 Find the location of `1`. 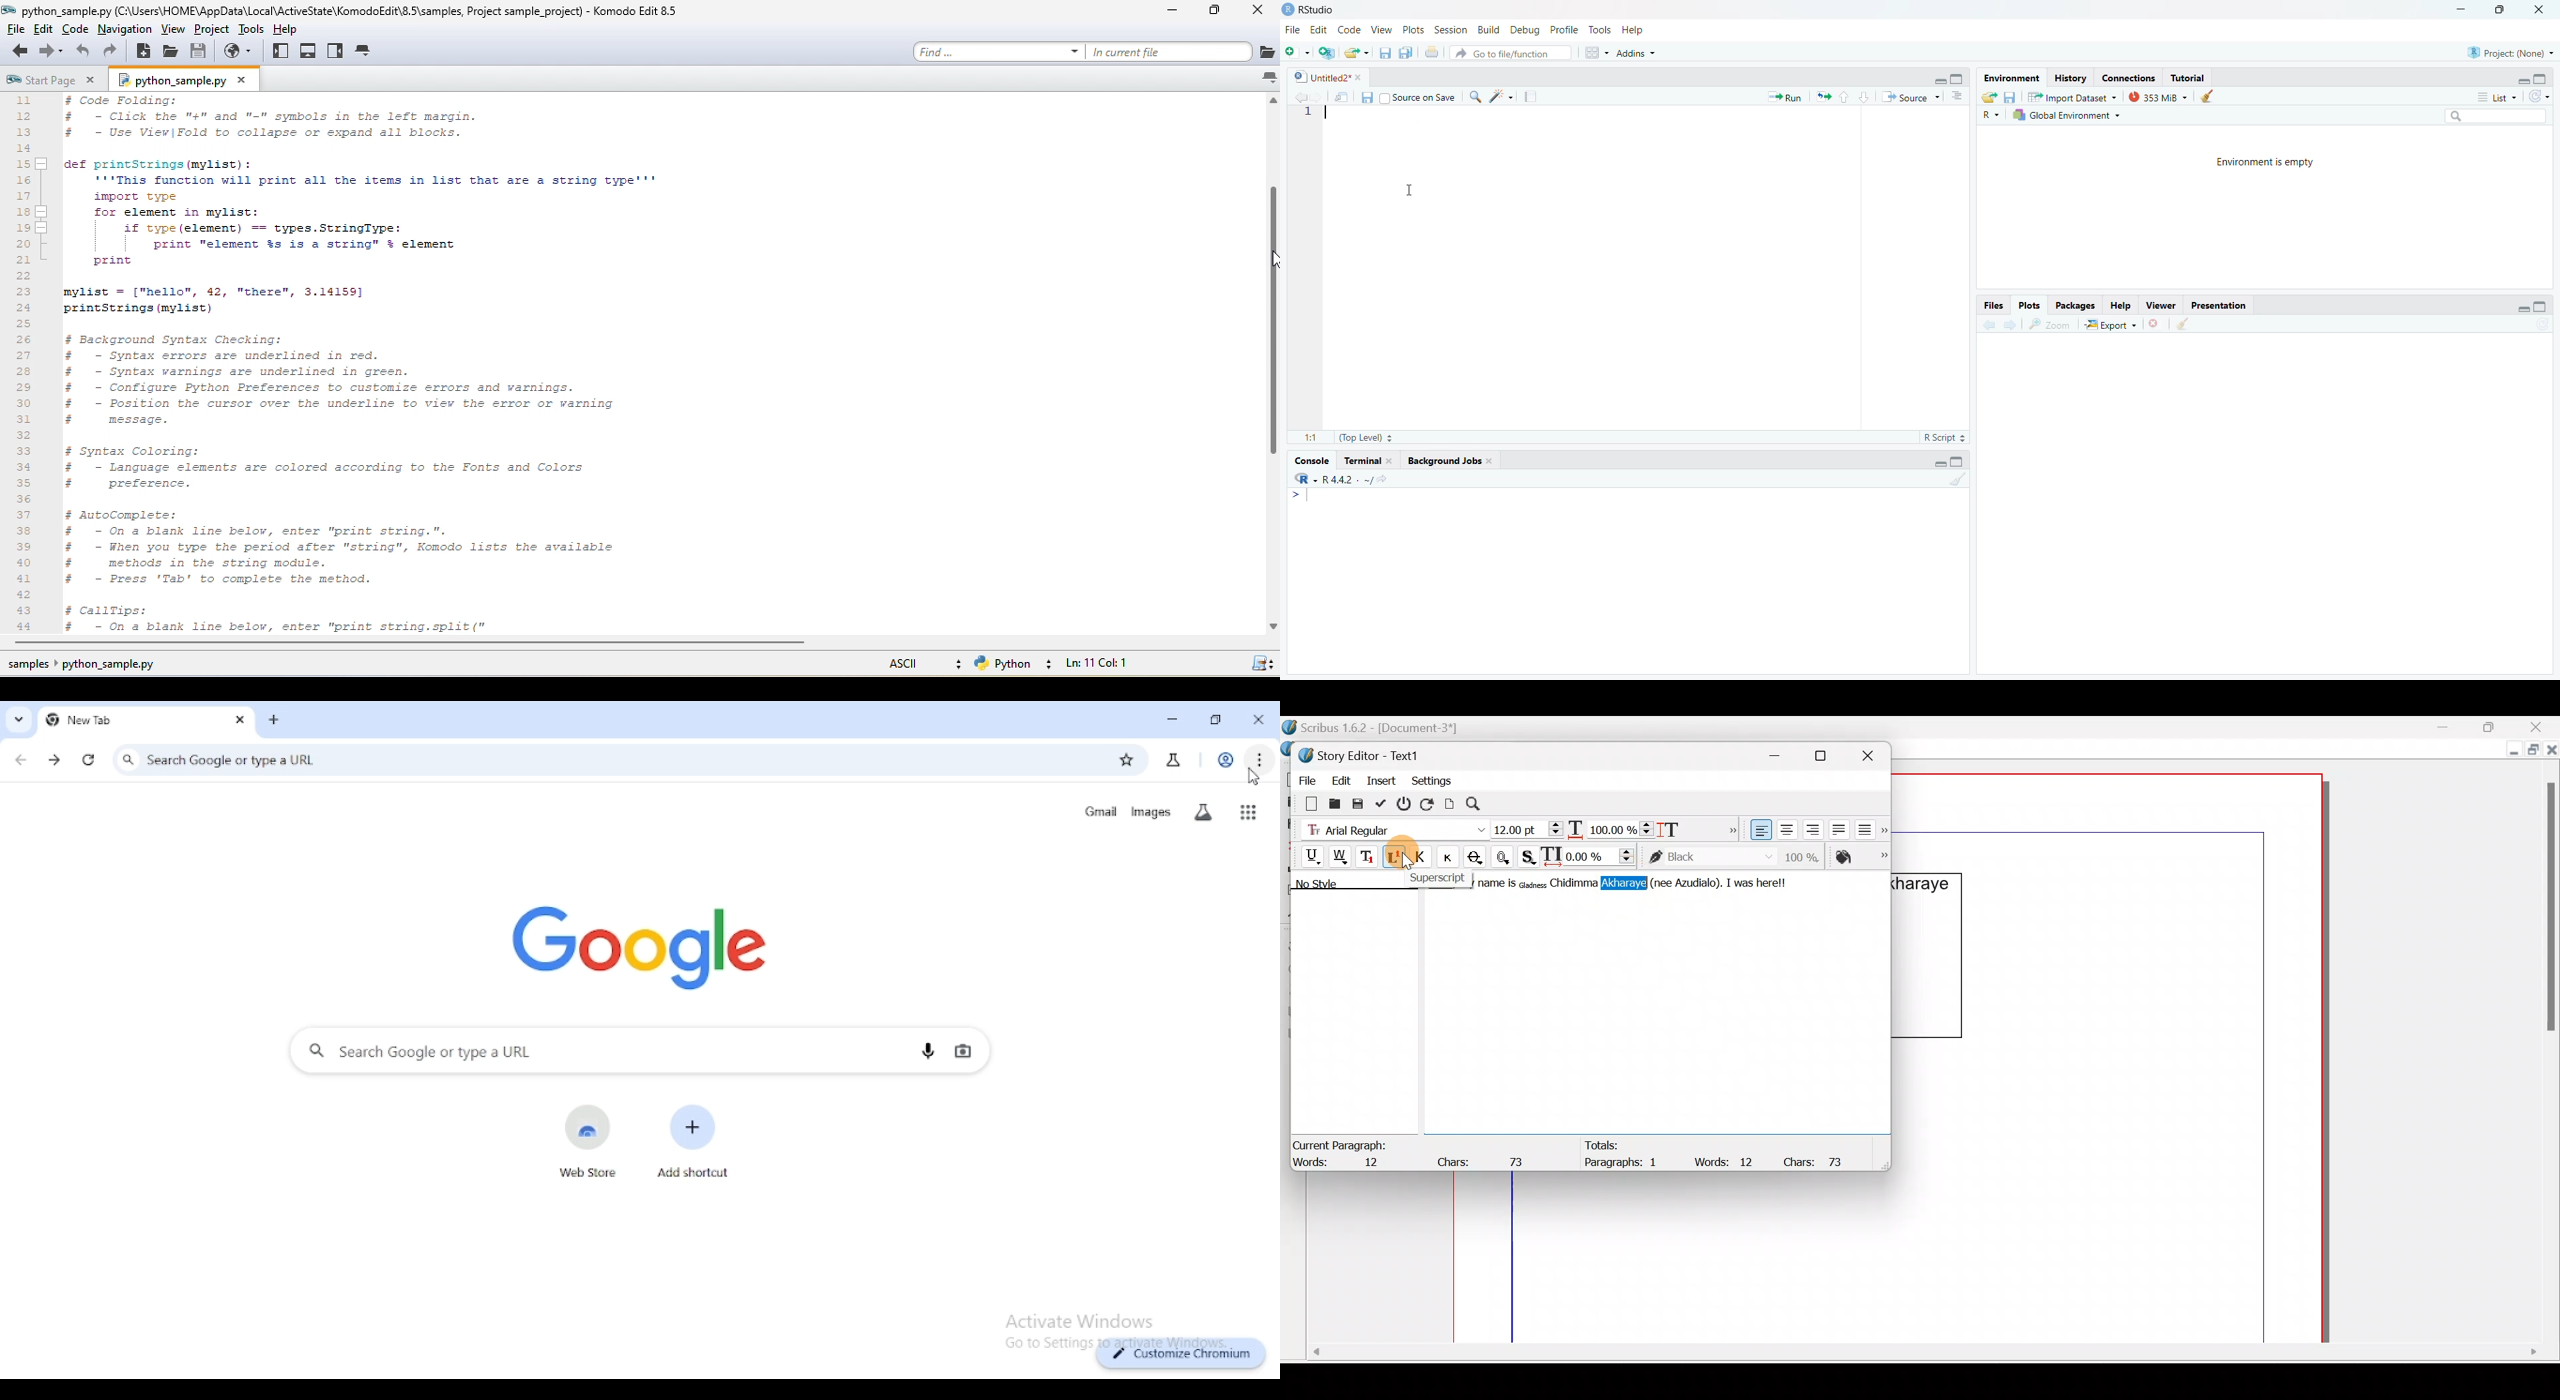

1 is located at coordinates (1313, 116).